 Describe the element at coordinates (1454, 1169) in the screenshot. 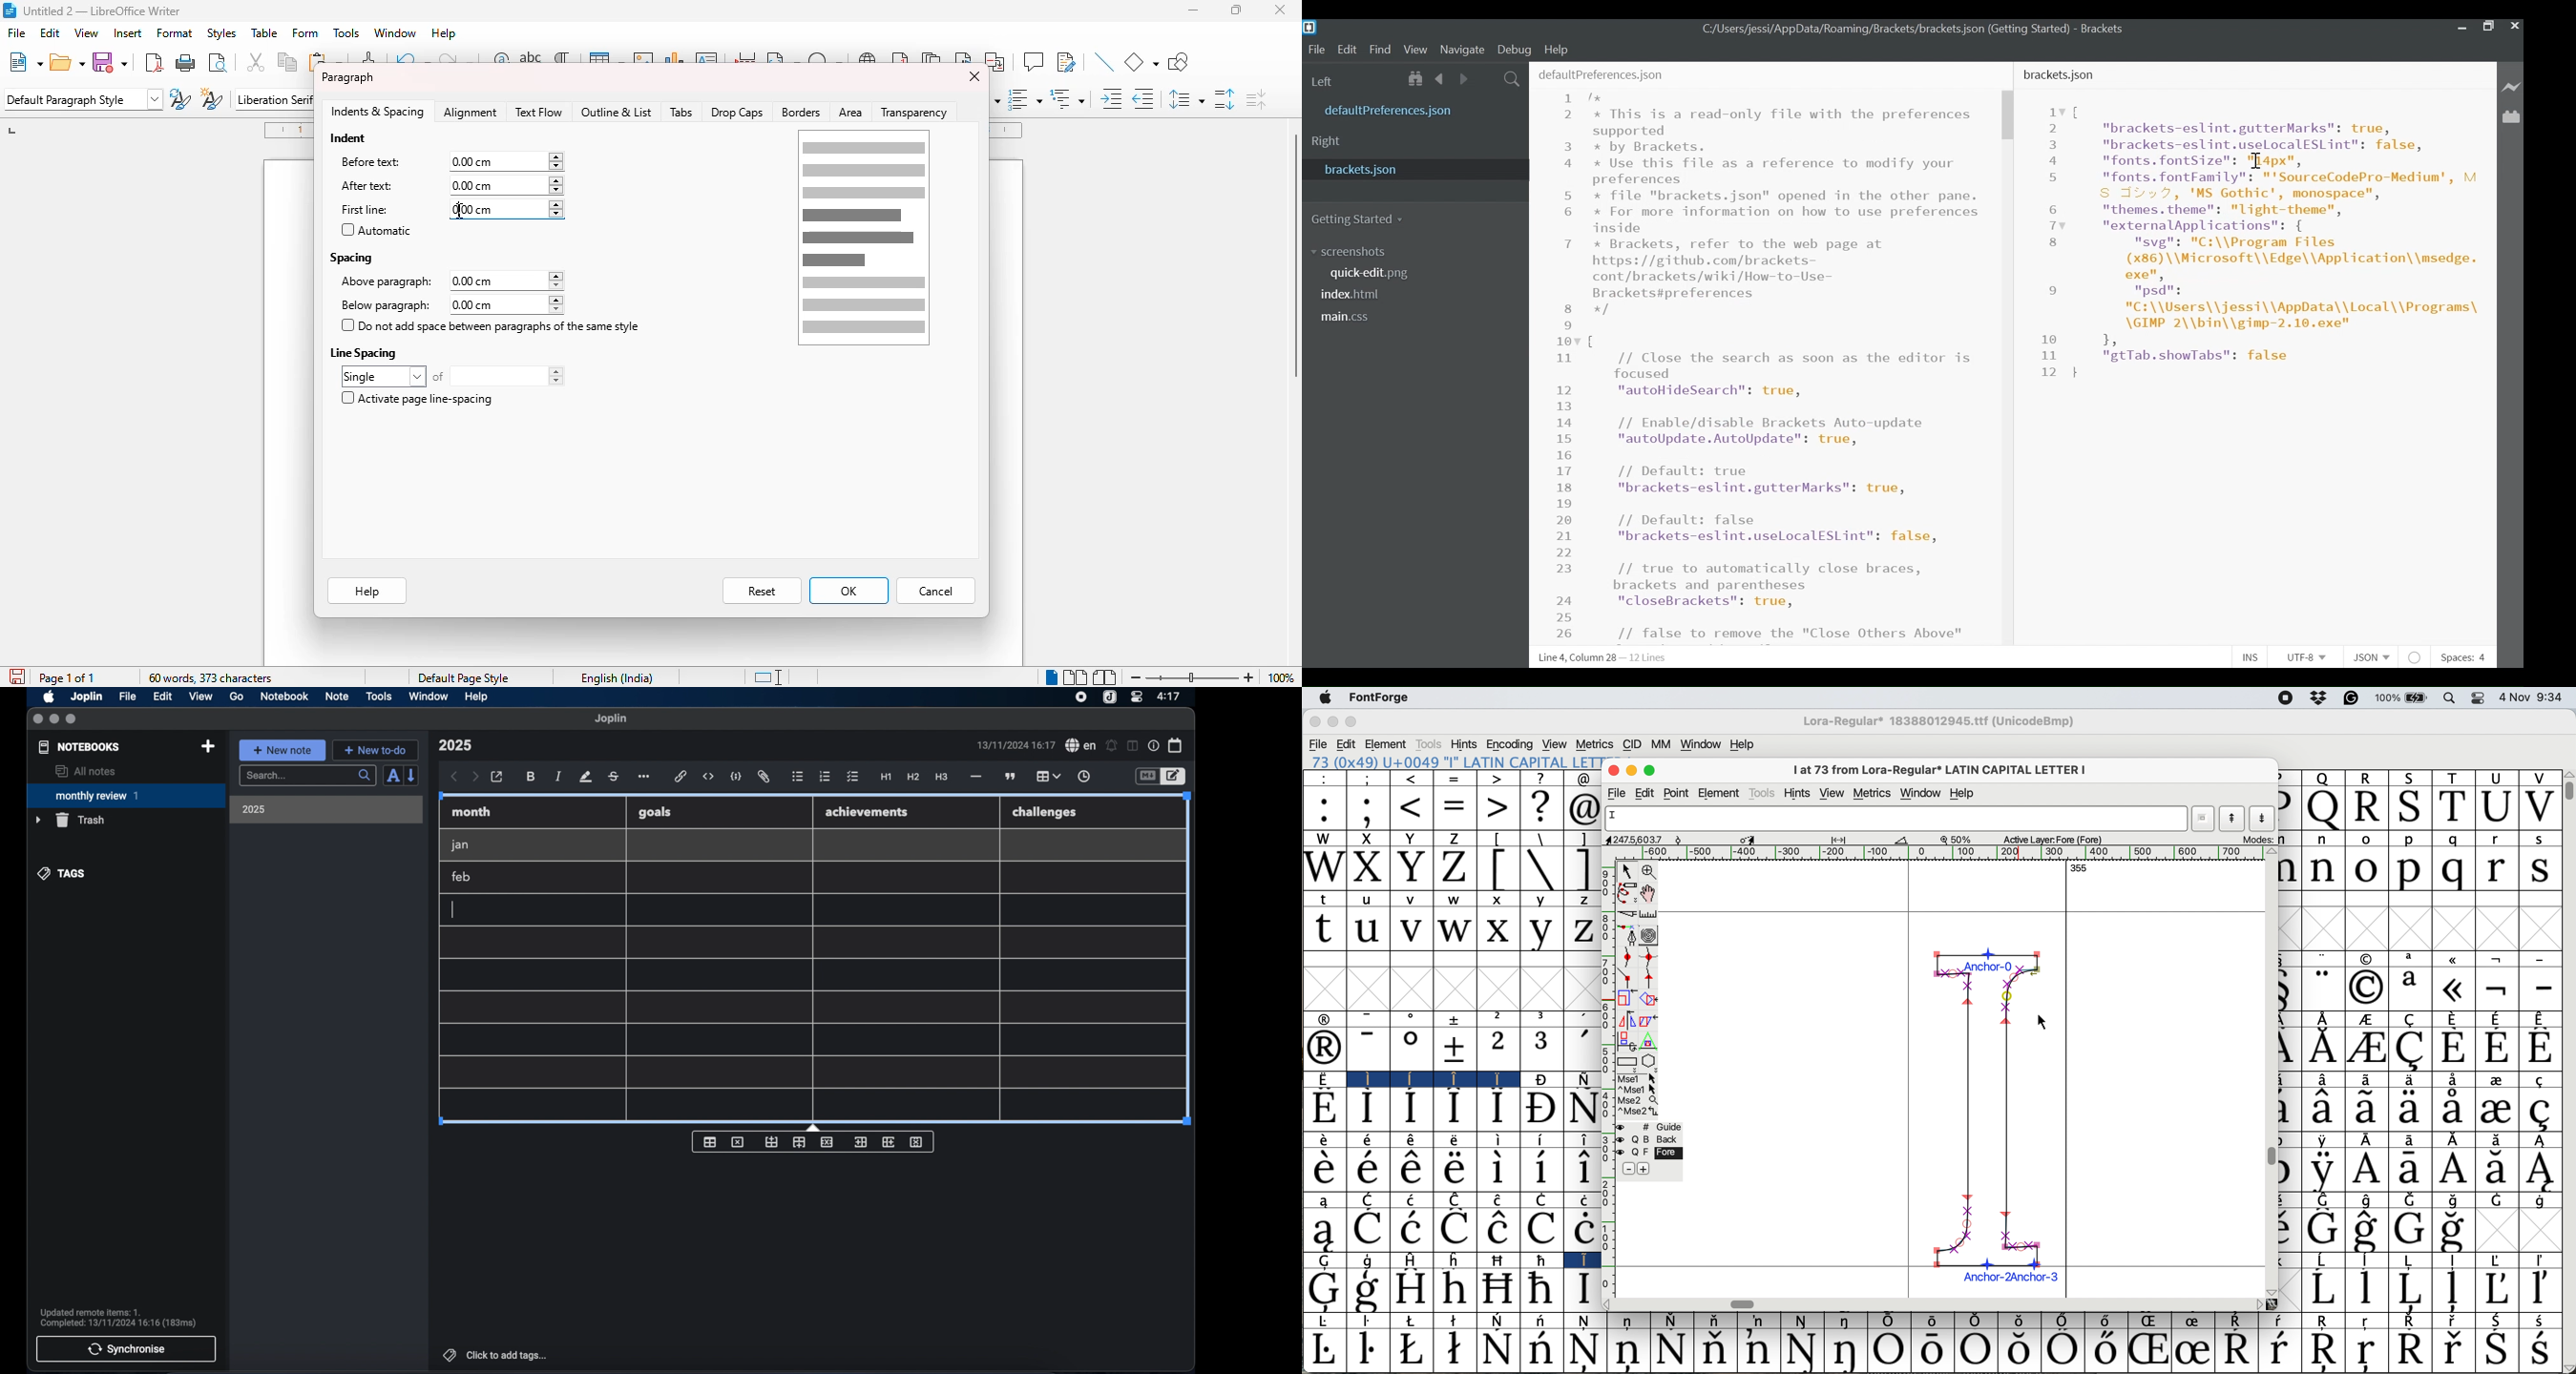

I see `Symbol` at that location.